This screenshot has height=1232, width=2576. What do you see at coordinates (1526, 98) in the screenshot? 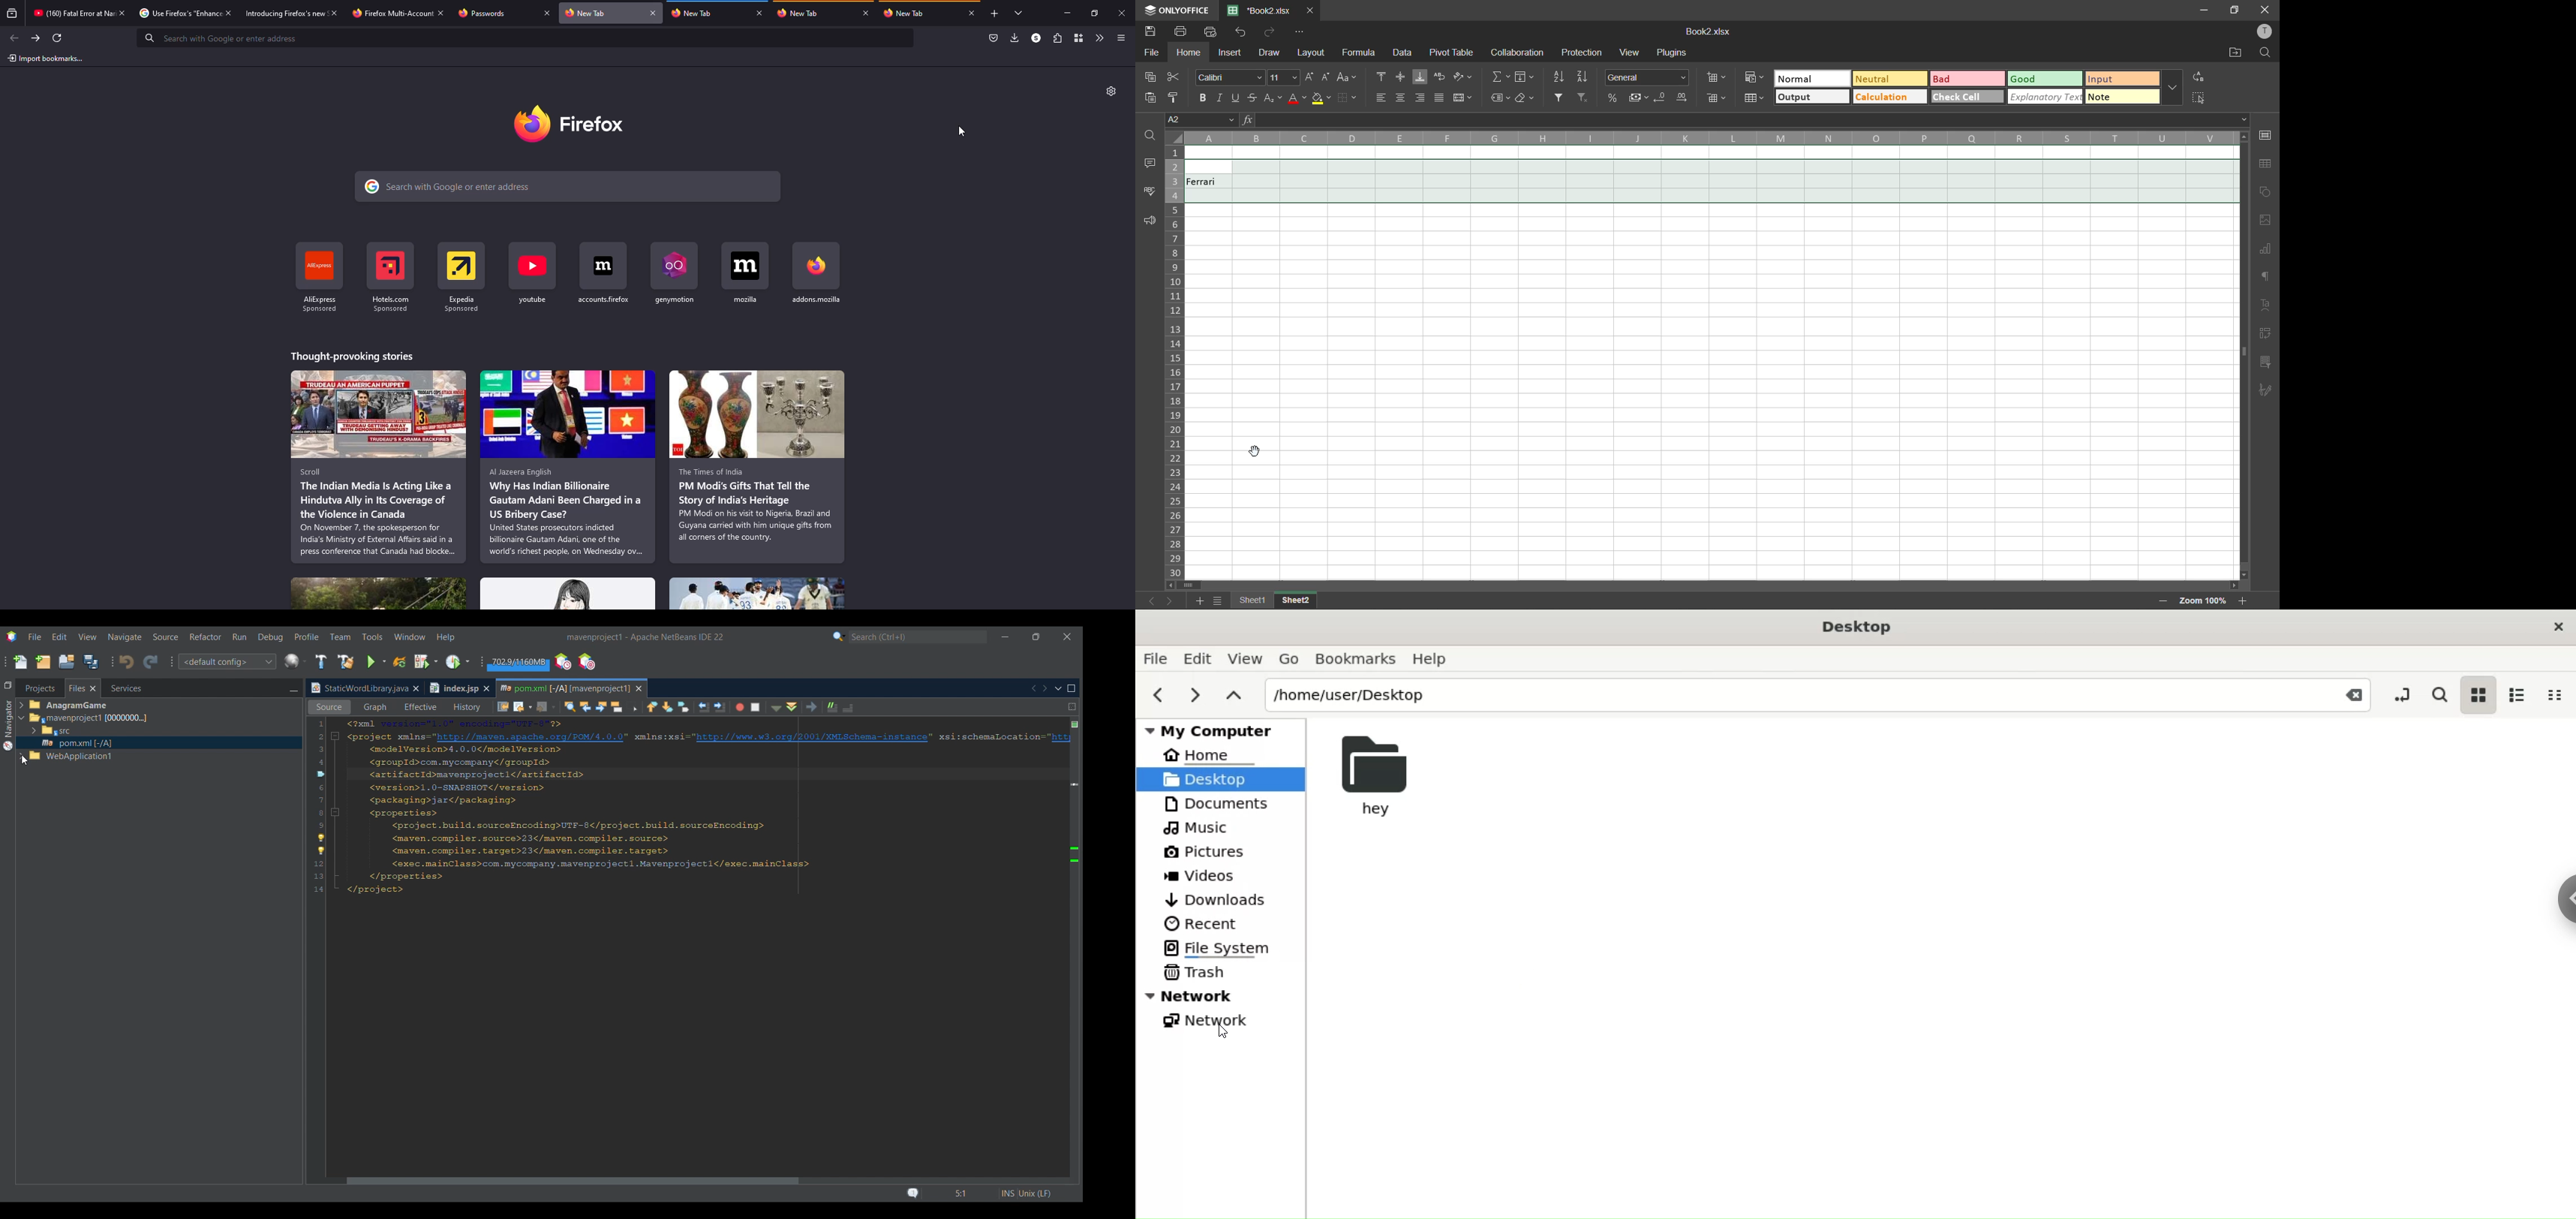
I see `clear` at bounding box center [1526, 98].